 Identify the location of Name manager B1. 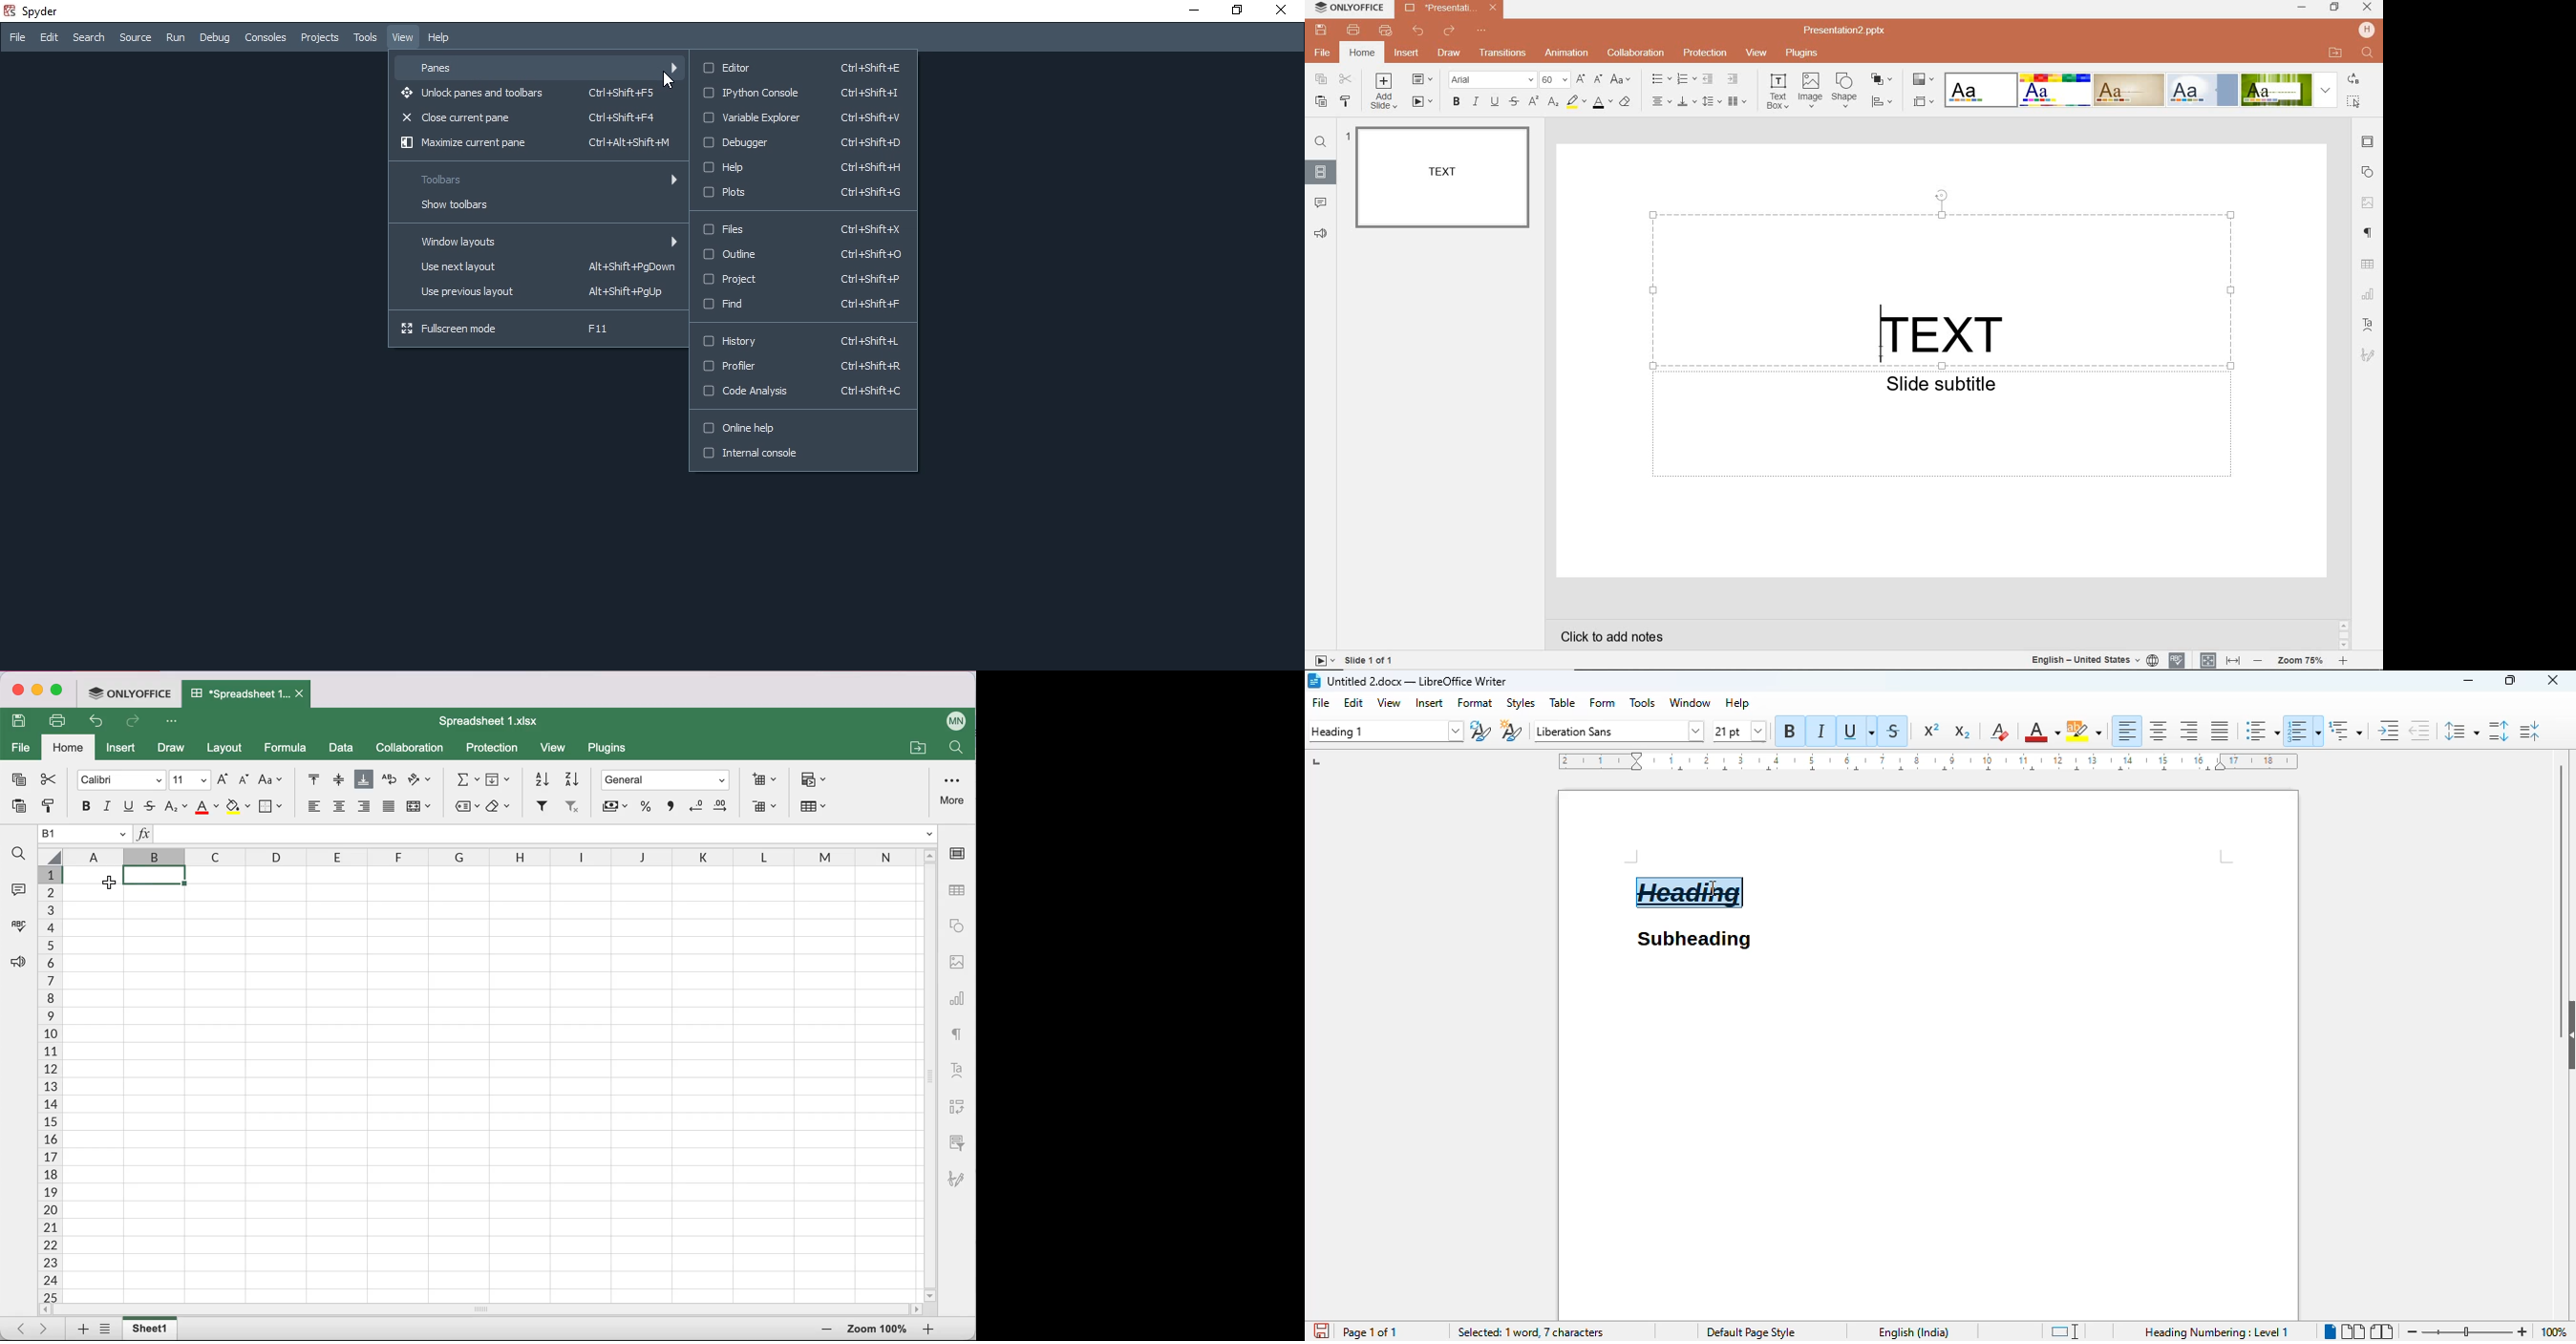
(85, 834).